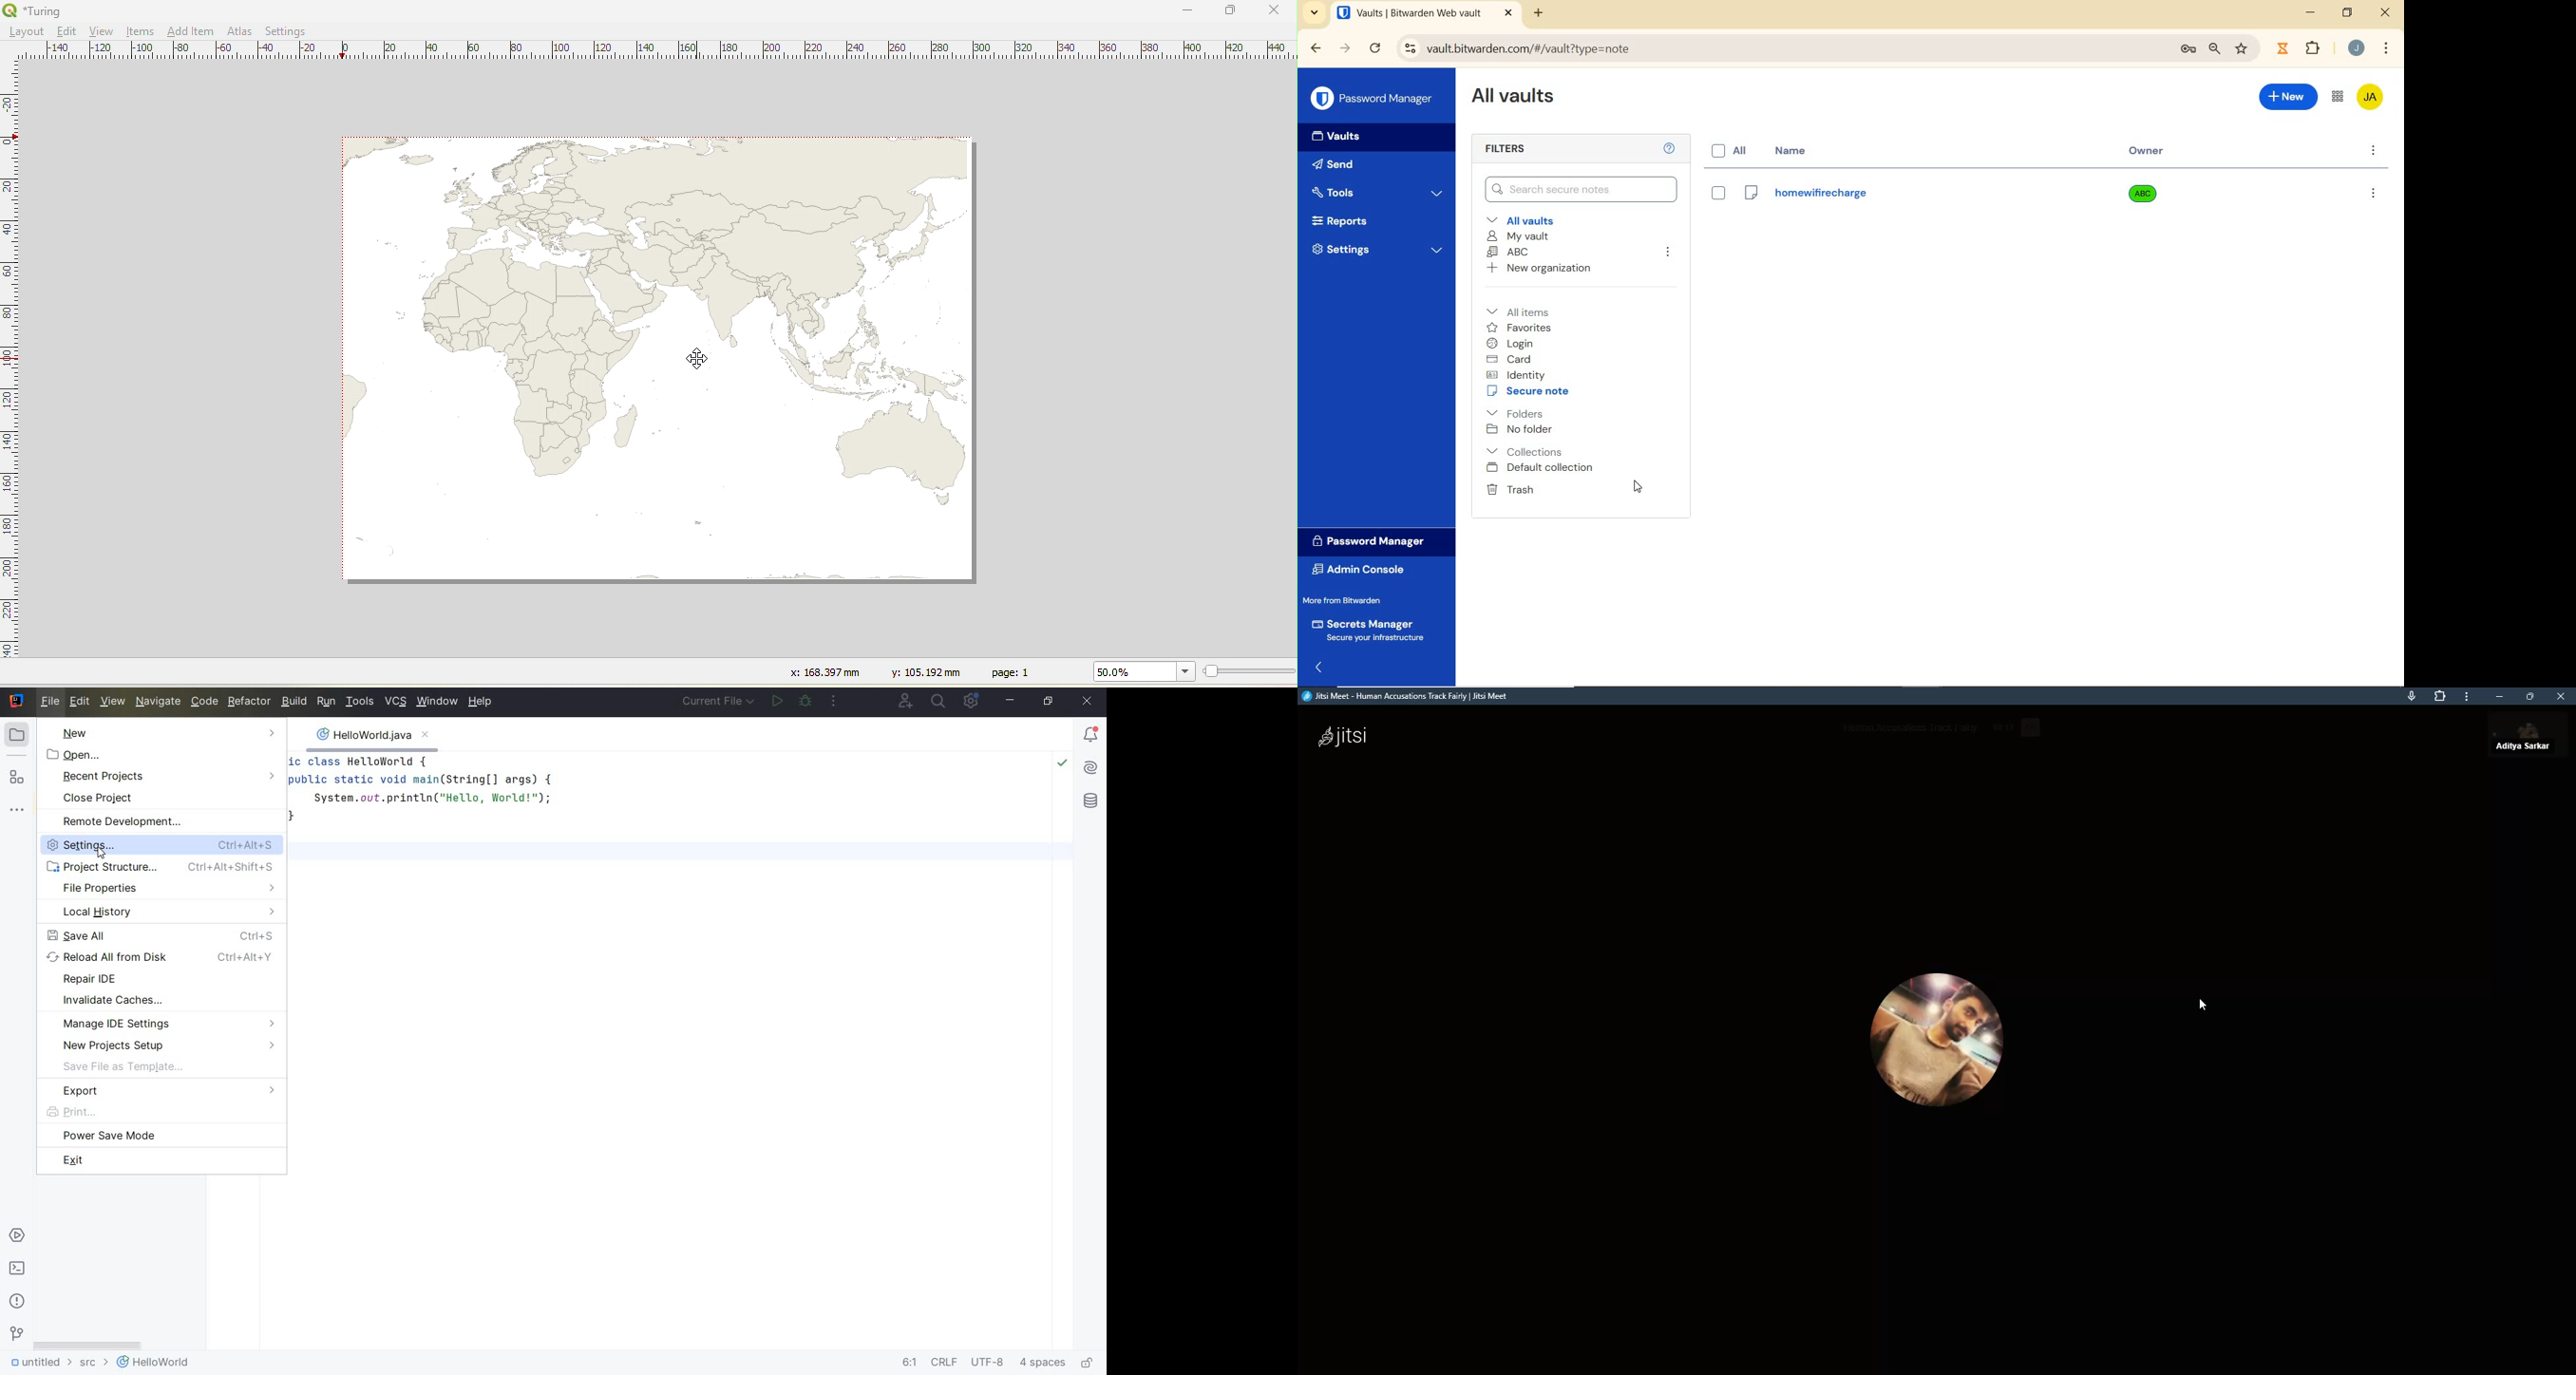 The width and height of the screenshot is (2576, 1400). I want to click on PRINT, so click(160, 1112).